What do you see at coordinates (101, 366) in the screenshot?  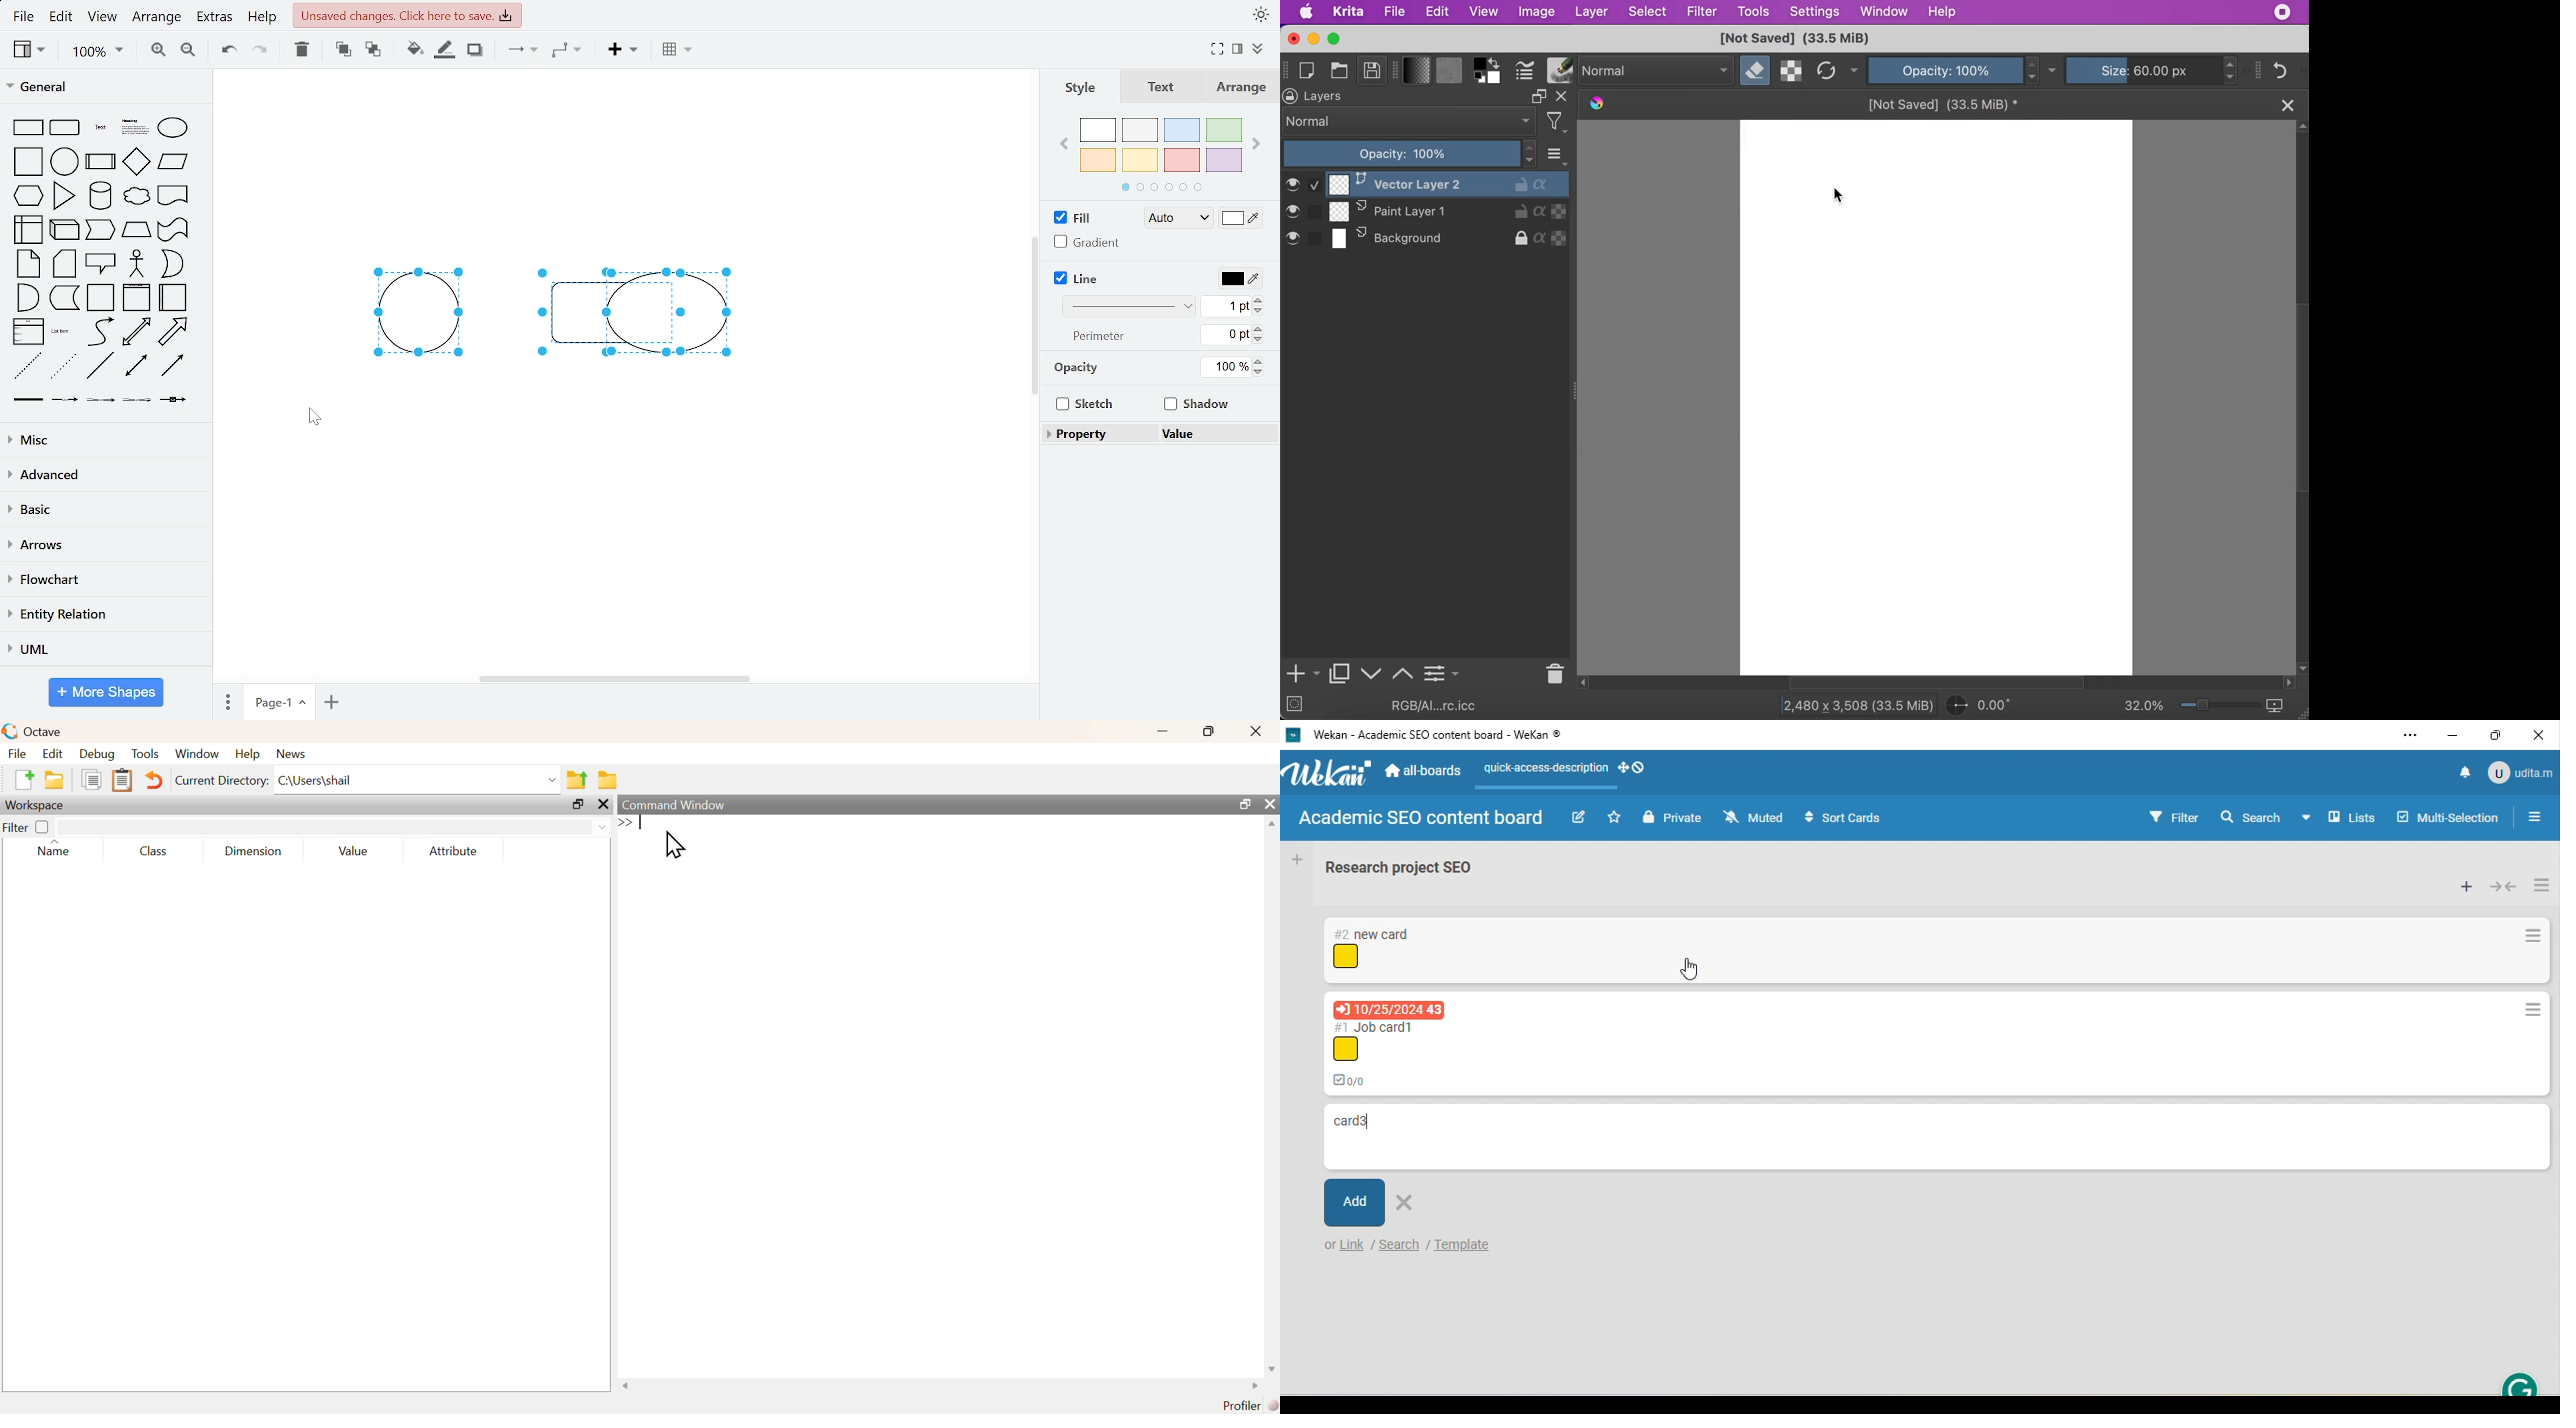 I see `line` at bounding box center [101, 366].